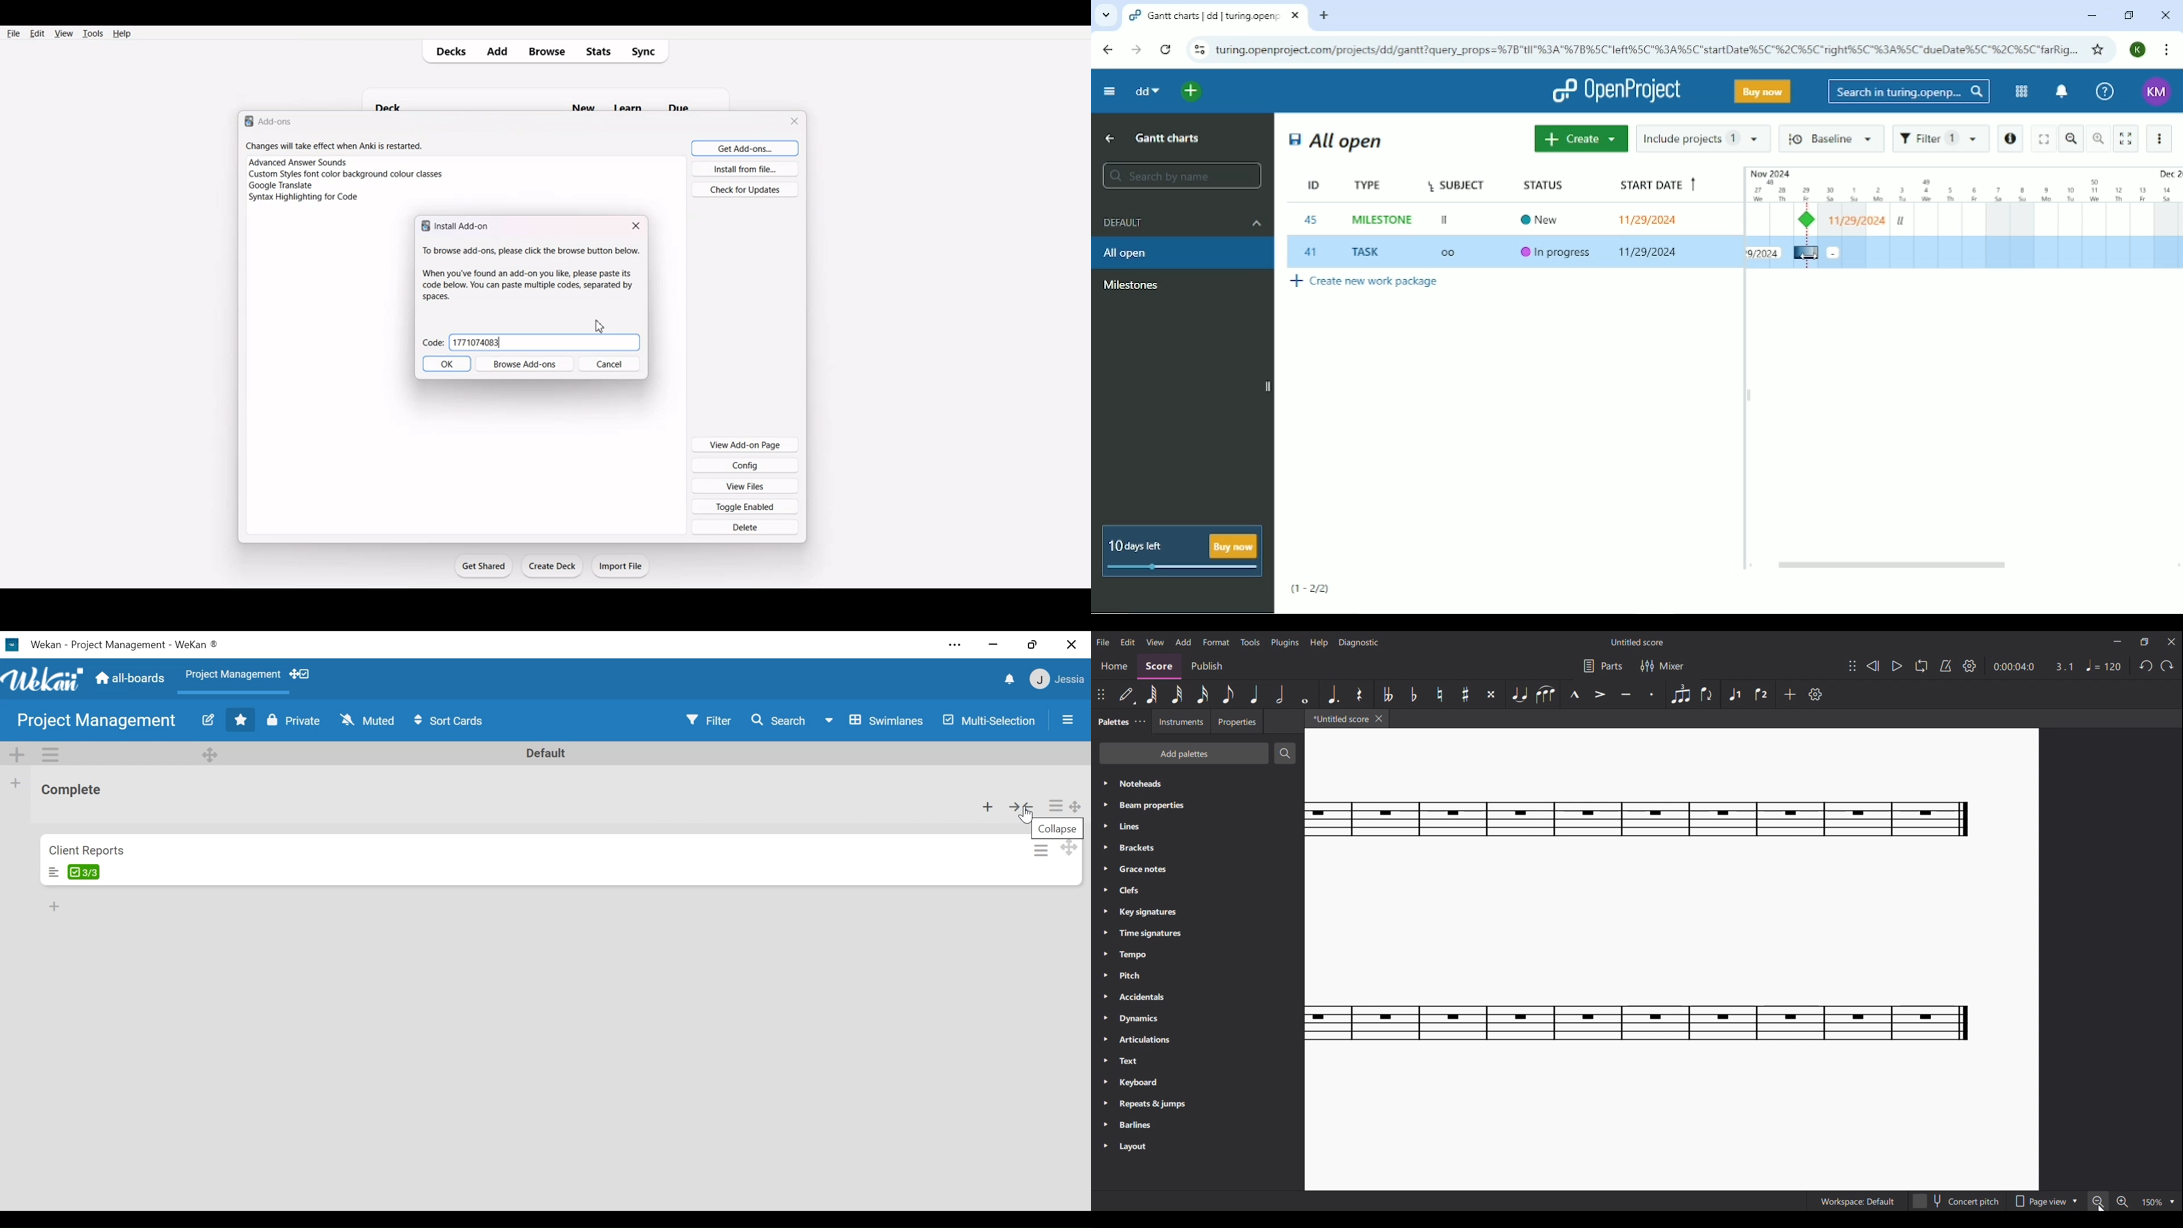 The width and height of the screenshot is (2184, 1232). What do you see at coordinates (796, 121) in the screenshot?
I see `Close` at bounding box center [796, 121].